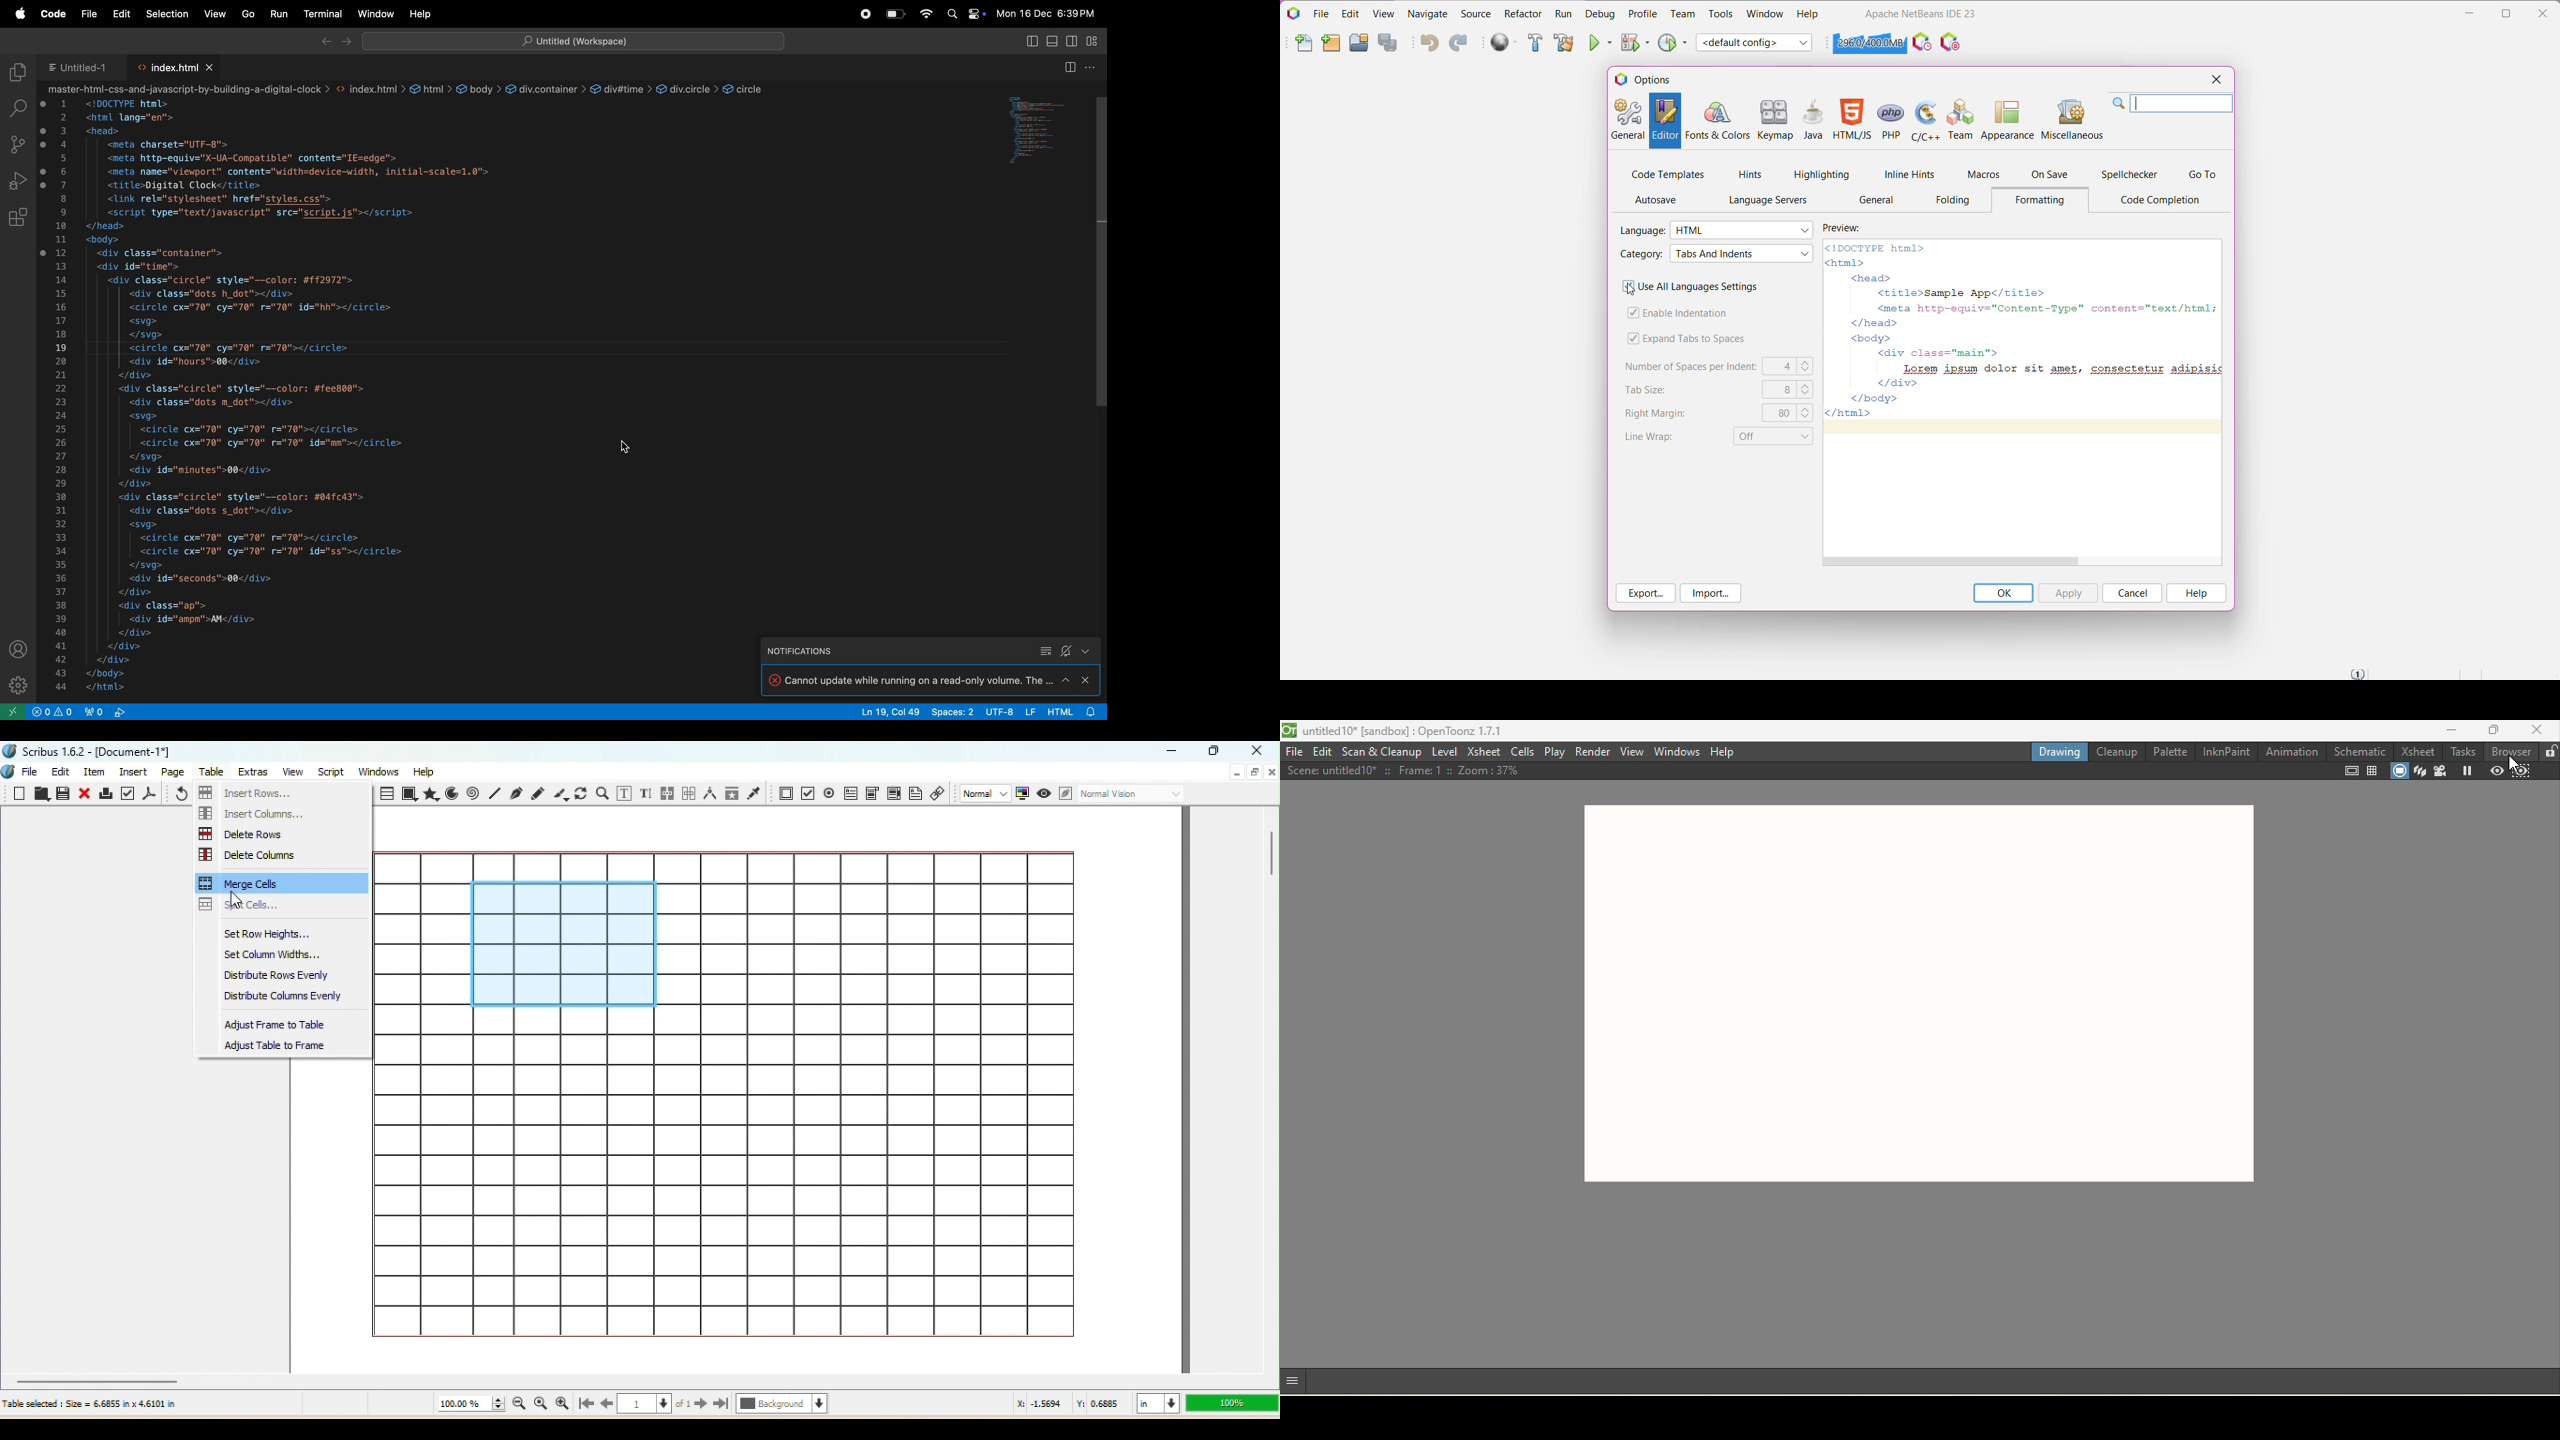 The height and width of the screenshot is (1456, 2576). Describe the element at coordinates (1271, 771) in the screenshot. I see `Close document` at that location.